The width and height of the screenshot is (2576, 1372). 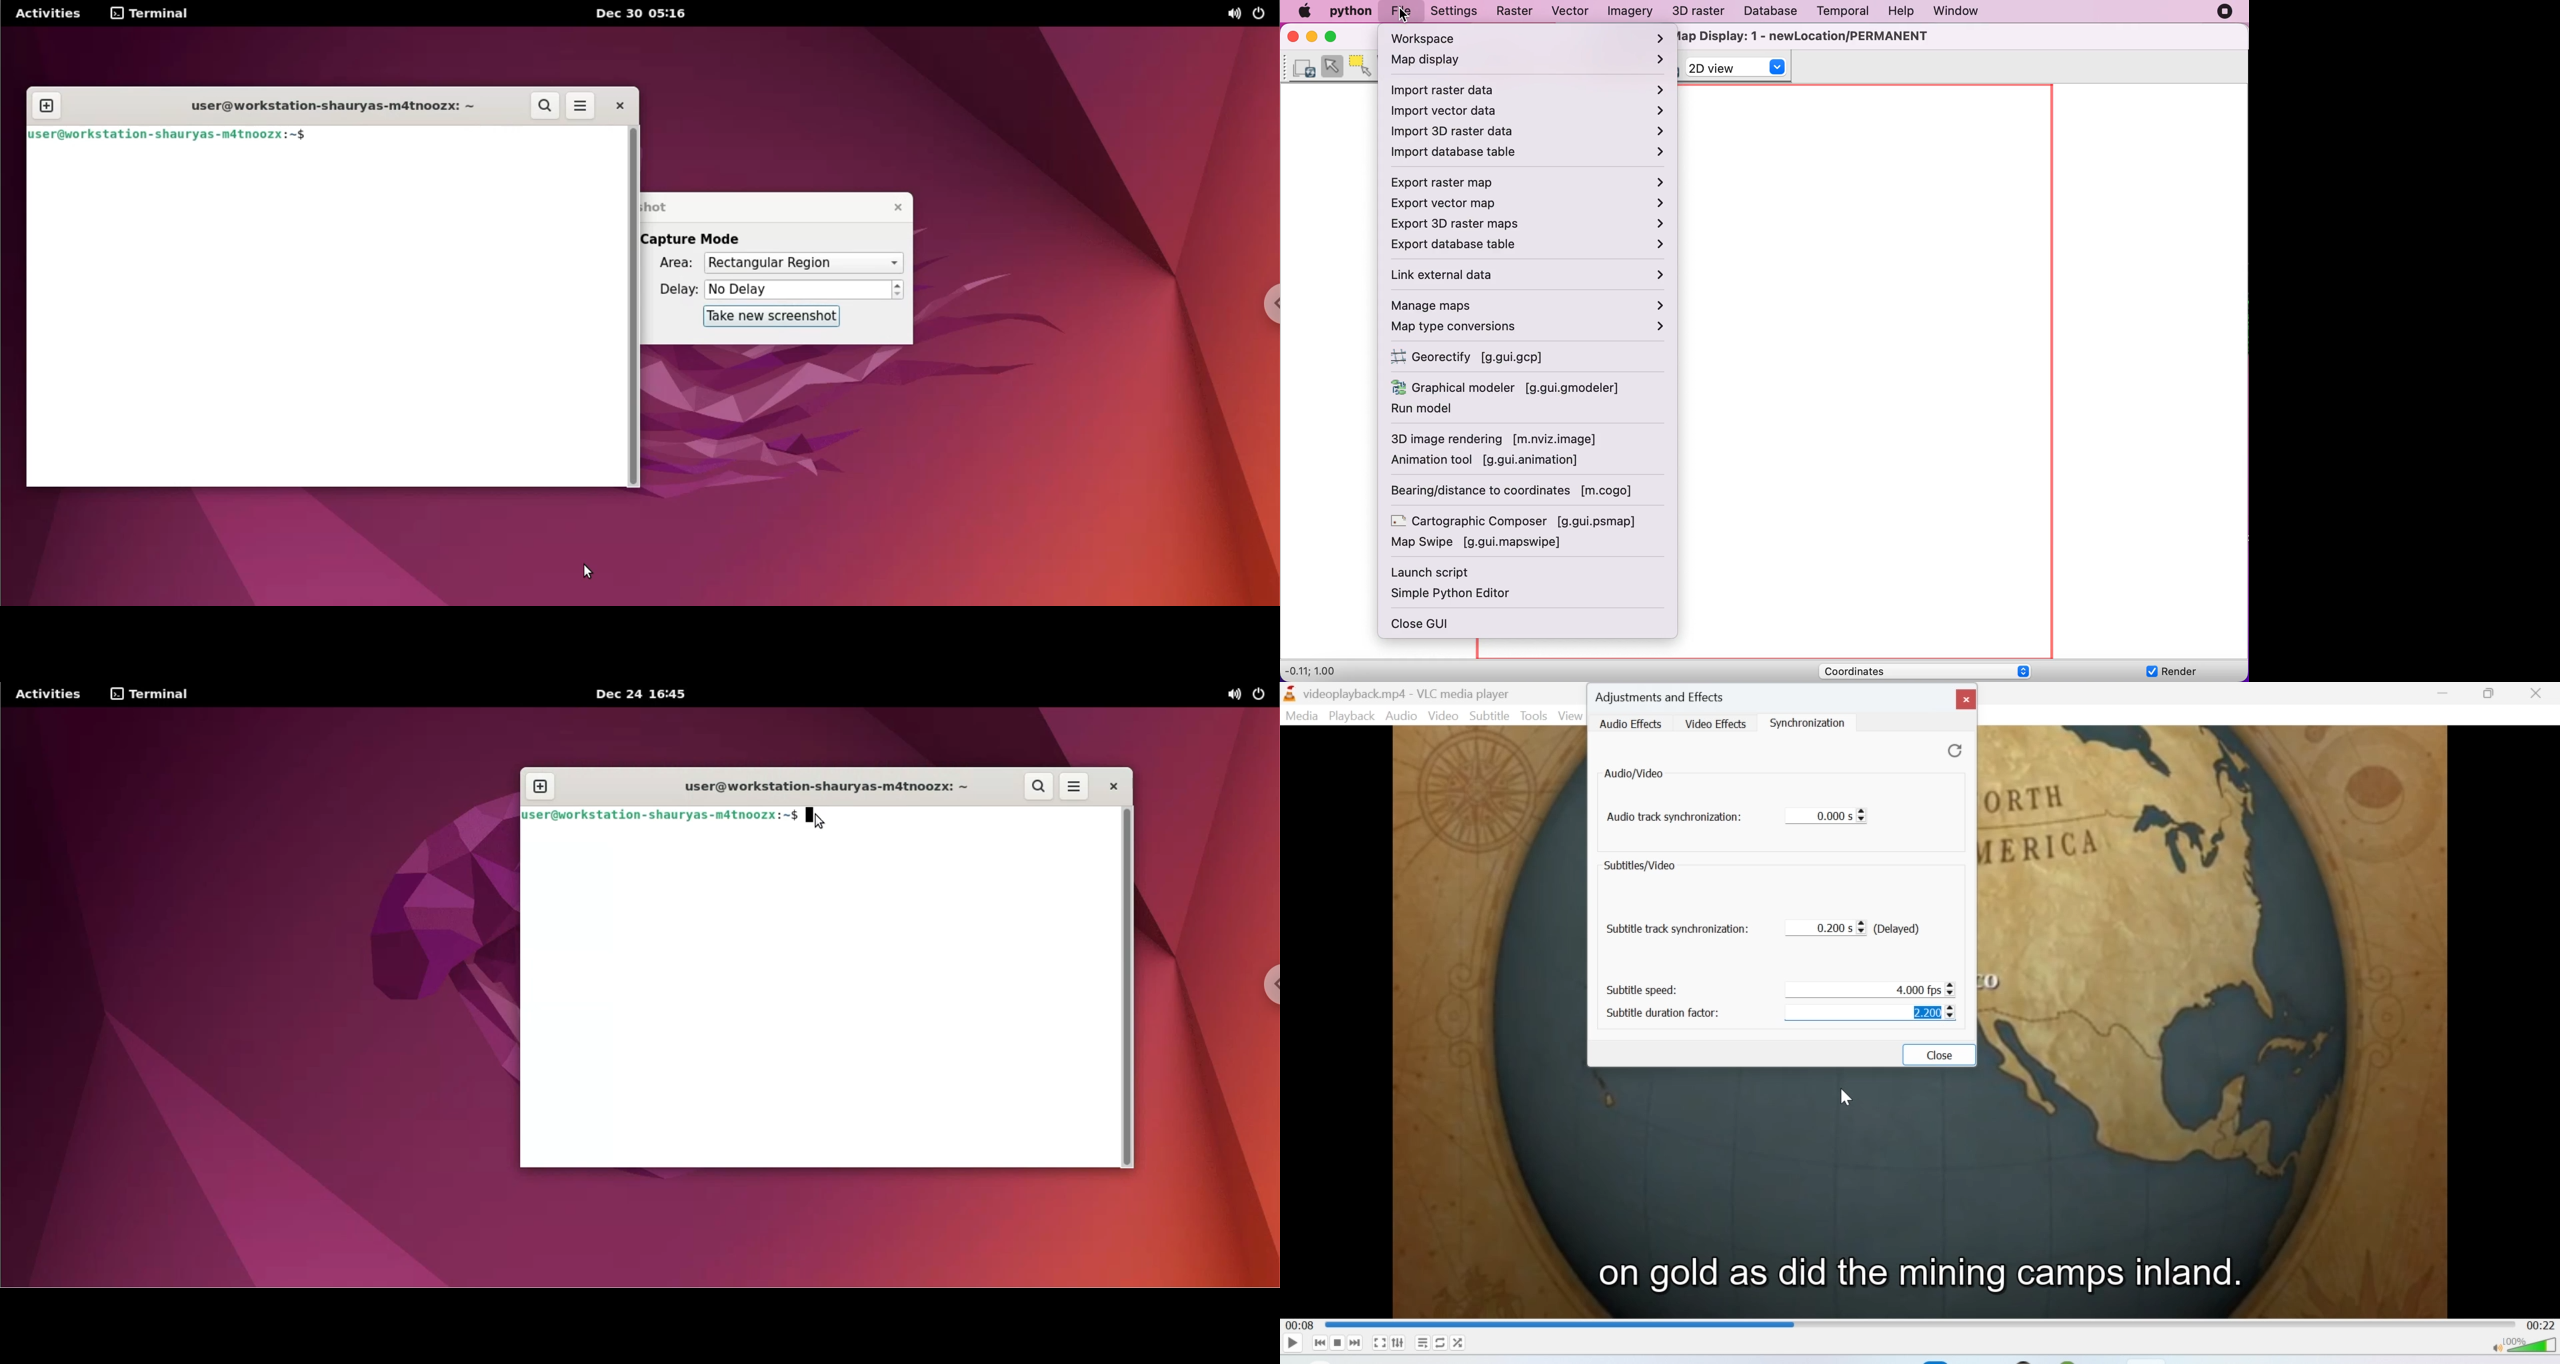 What do you see at coordinates (2490, 695) in the screenshot?
I see `Maximize` at bounding box center [2490, 695].